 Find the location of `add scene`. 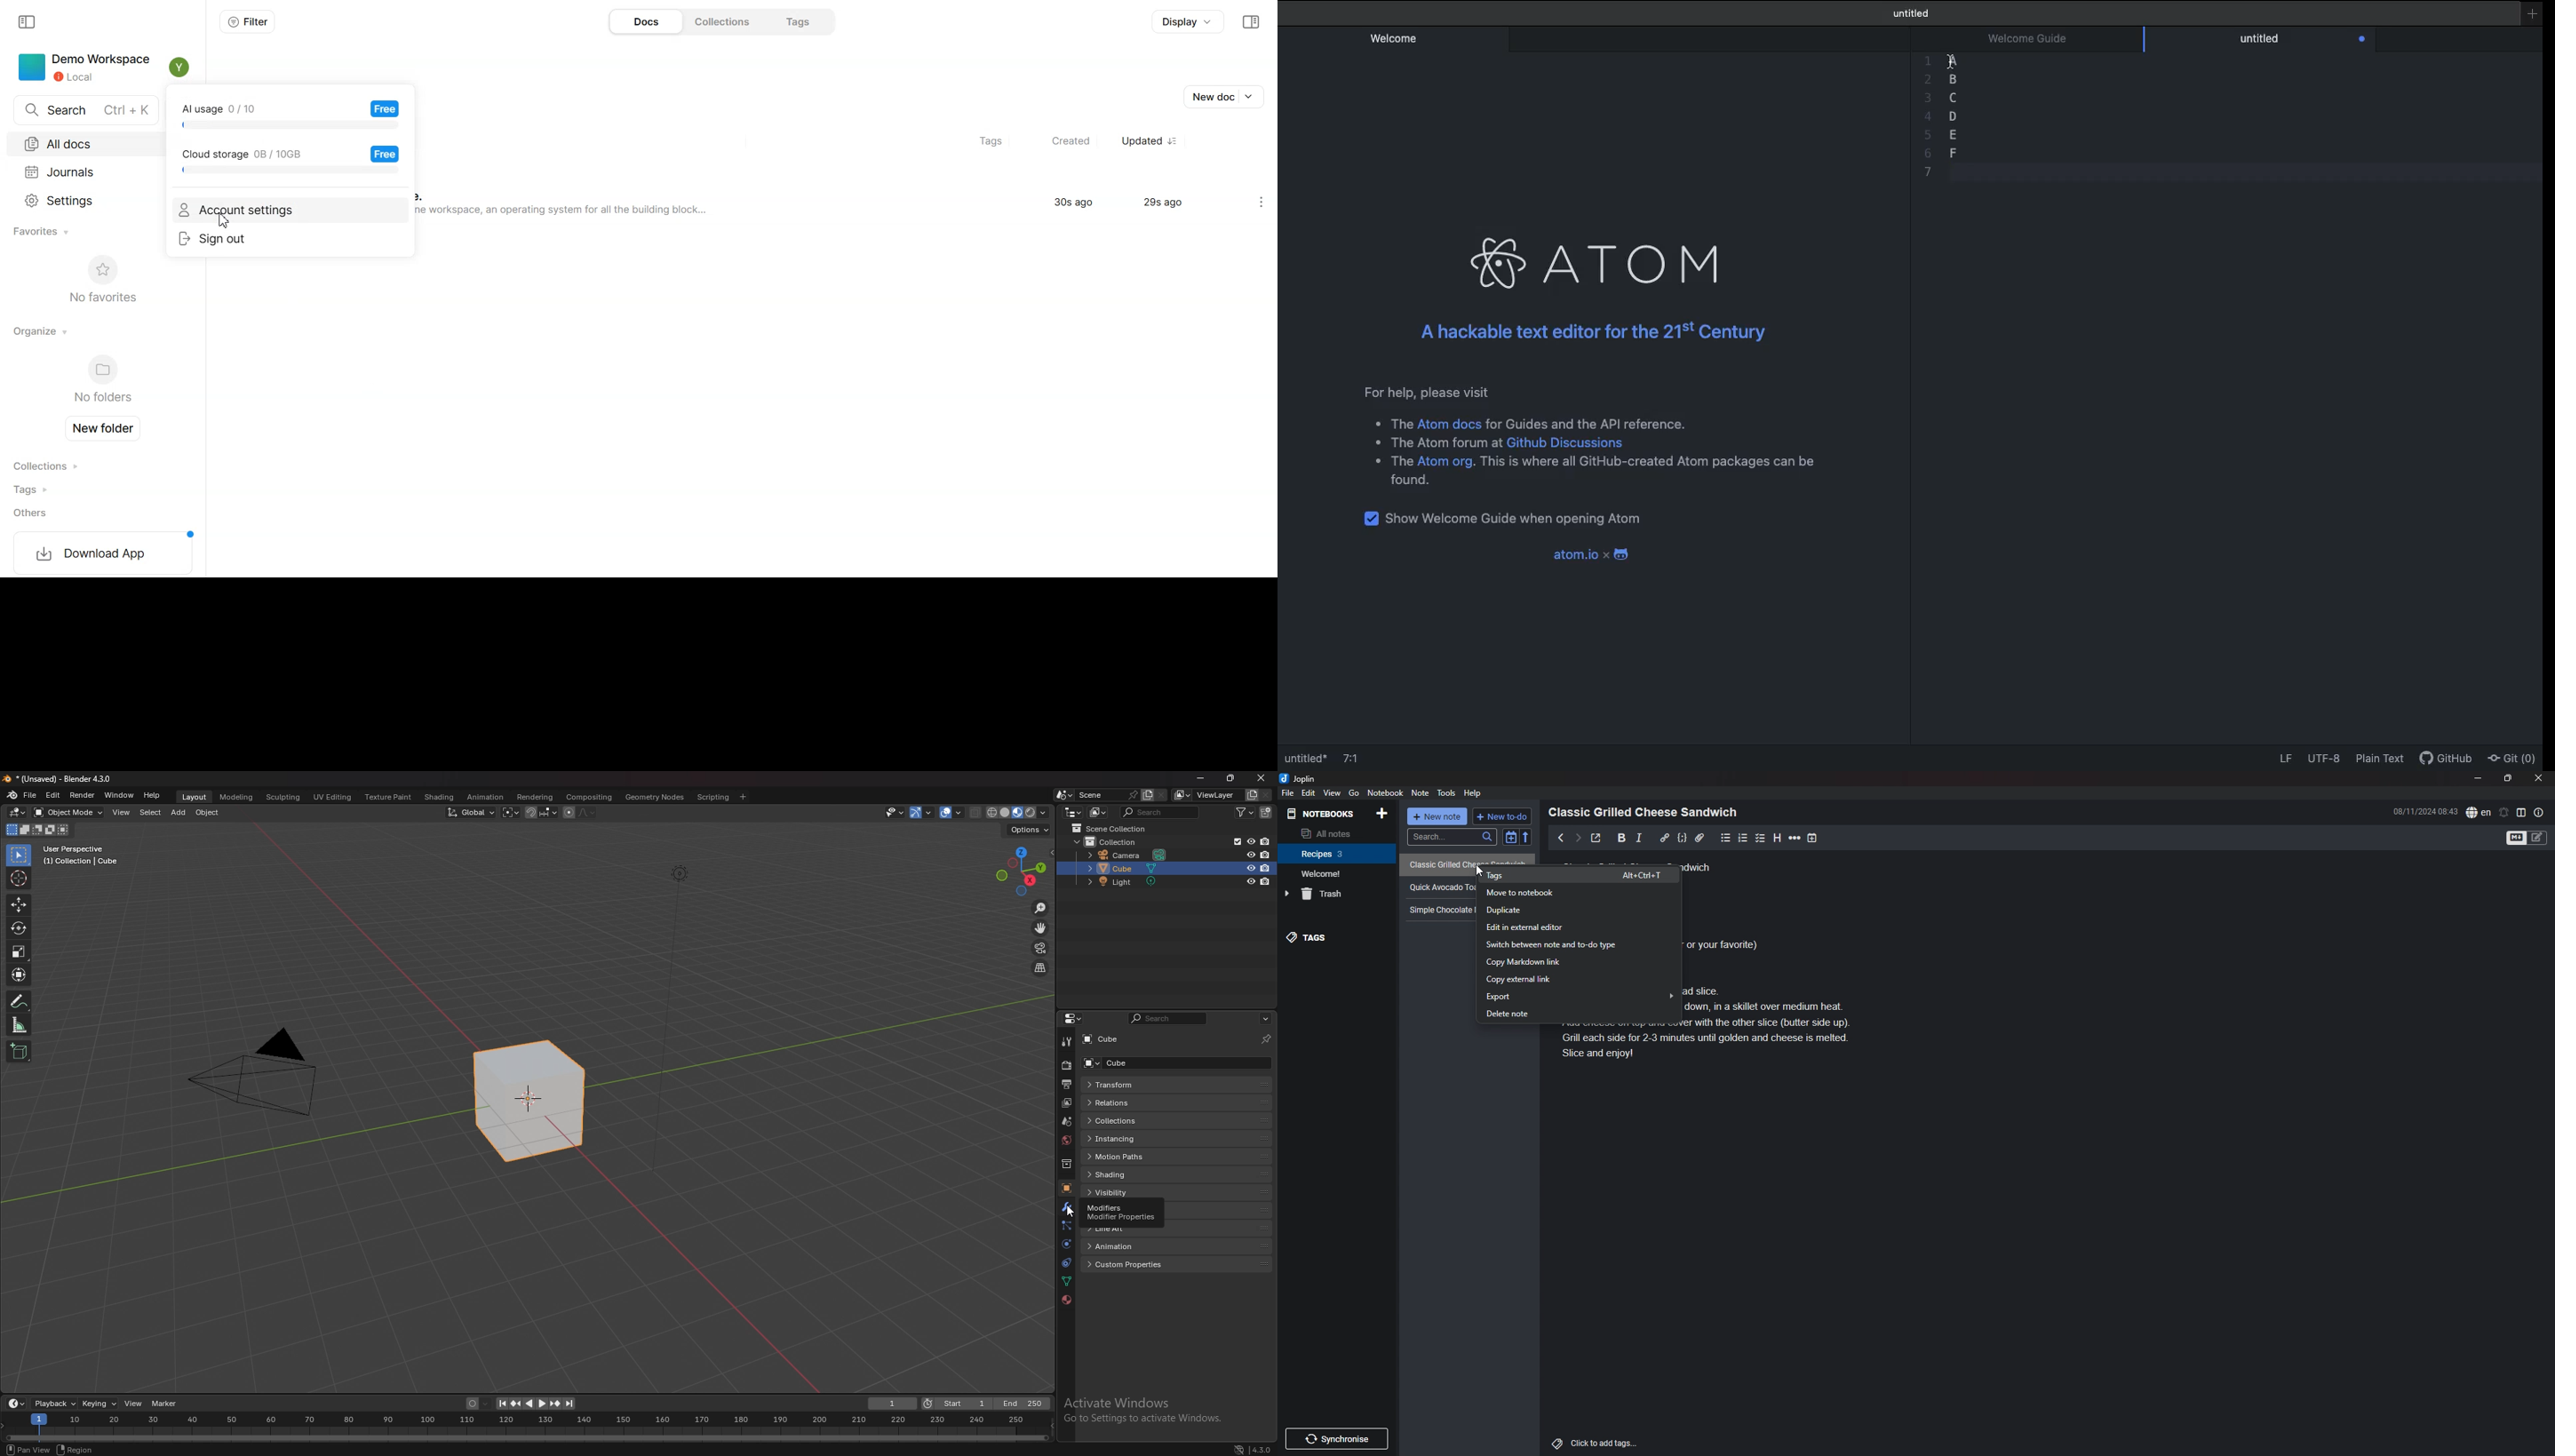

add scene is located at coordinates (1146, 794).